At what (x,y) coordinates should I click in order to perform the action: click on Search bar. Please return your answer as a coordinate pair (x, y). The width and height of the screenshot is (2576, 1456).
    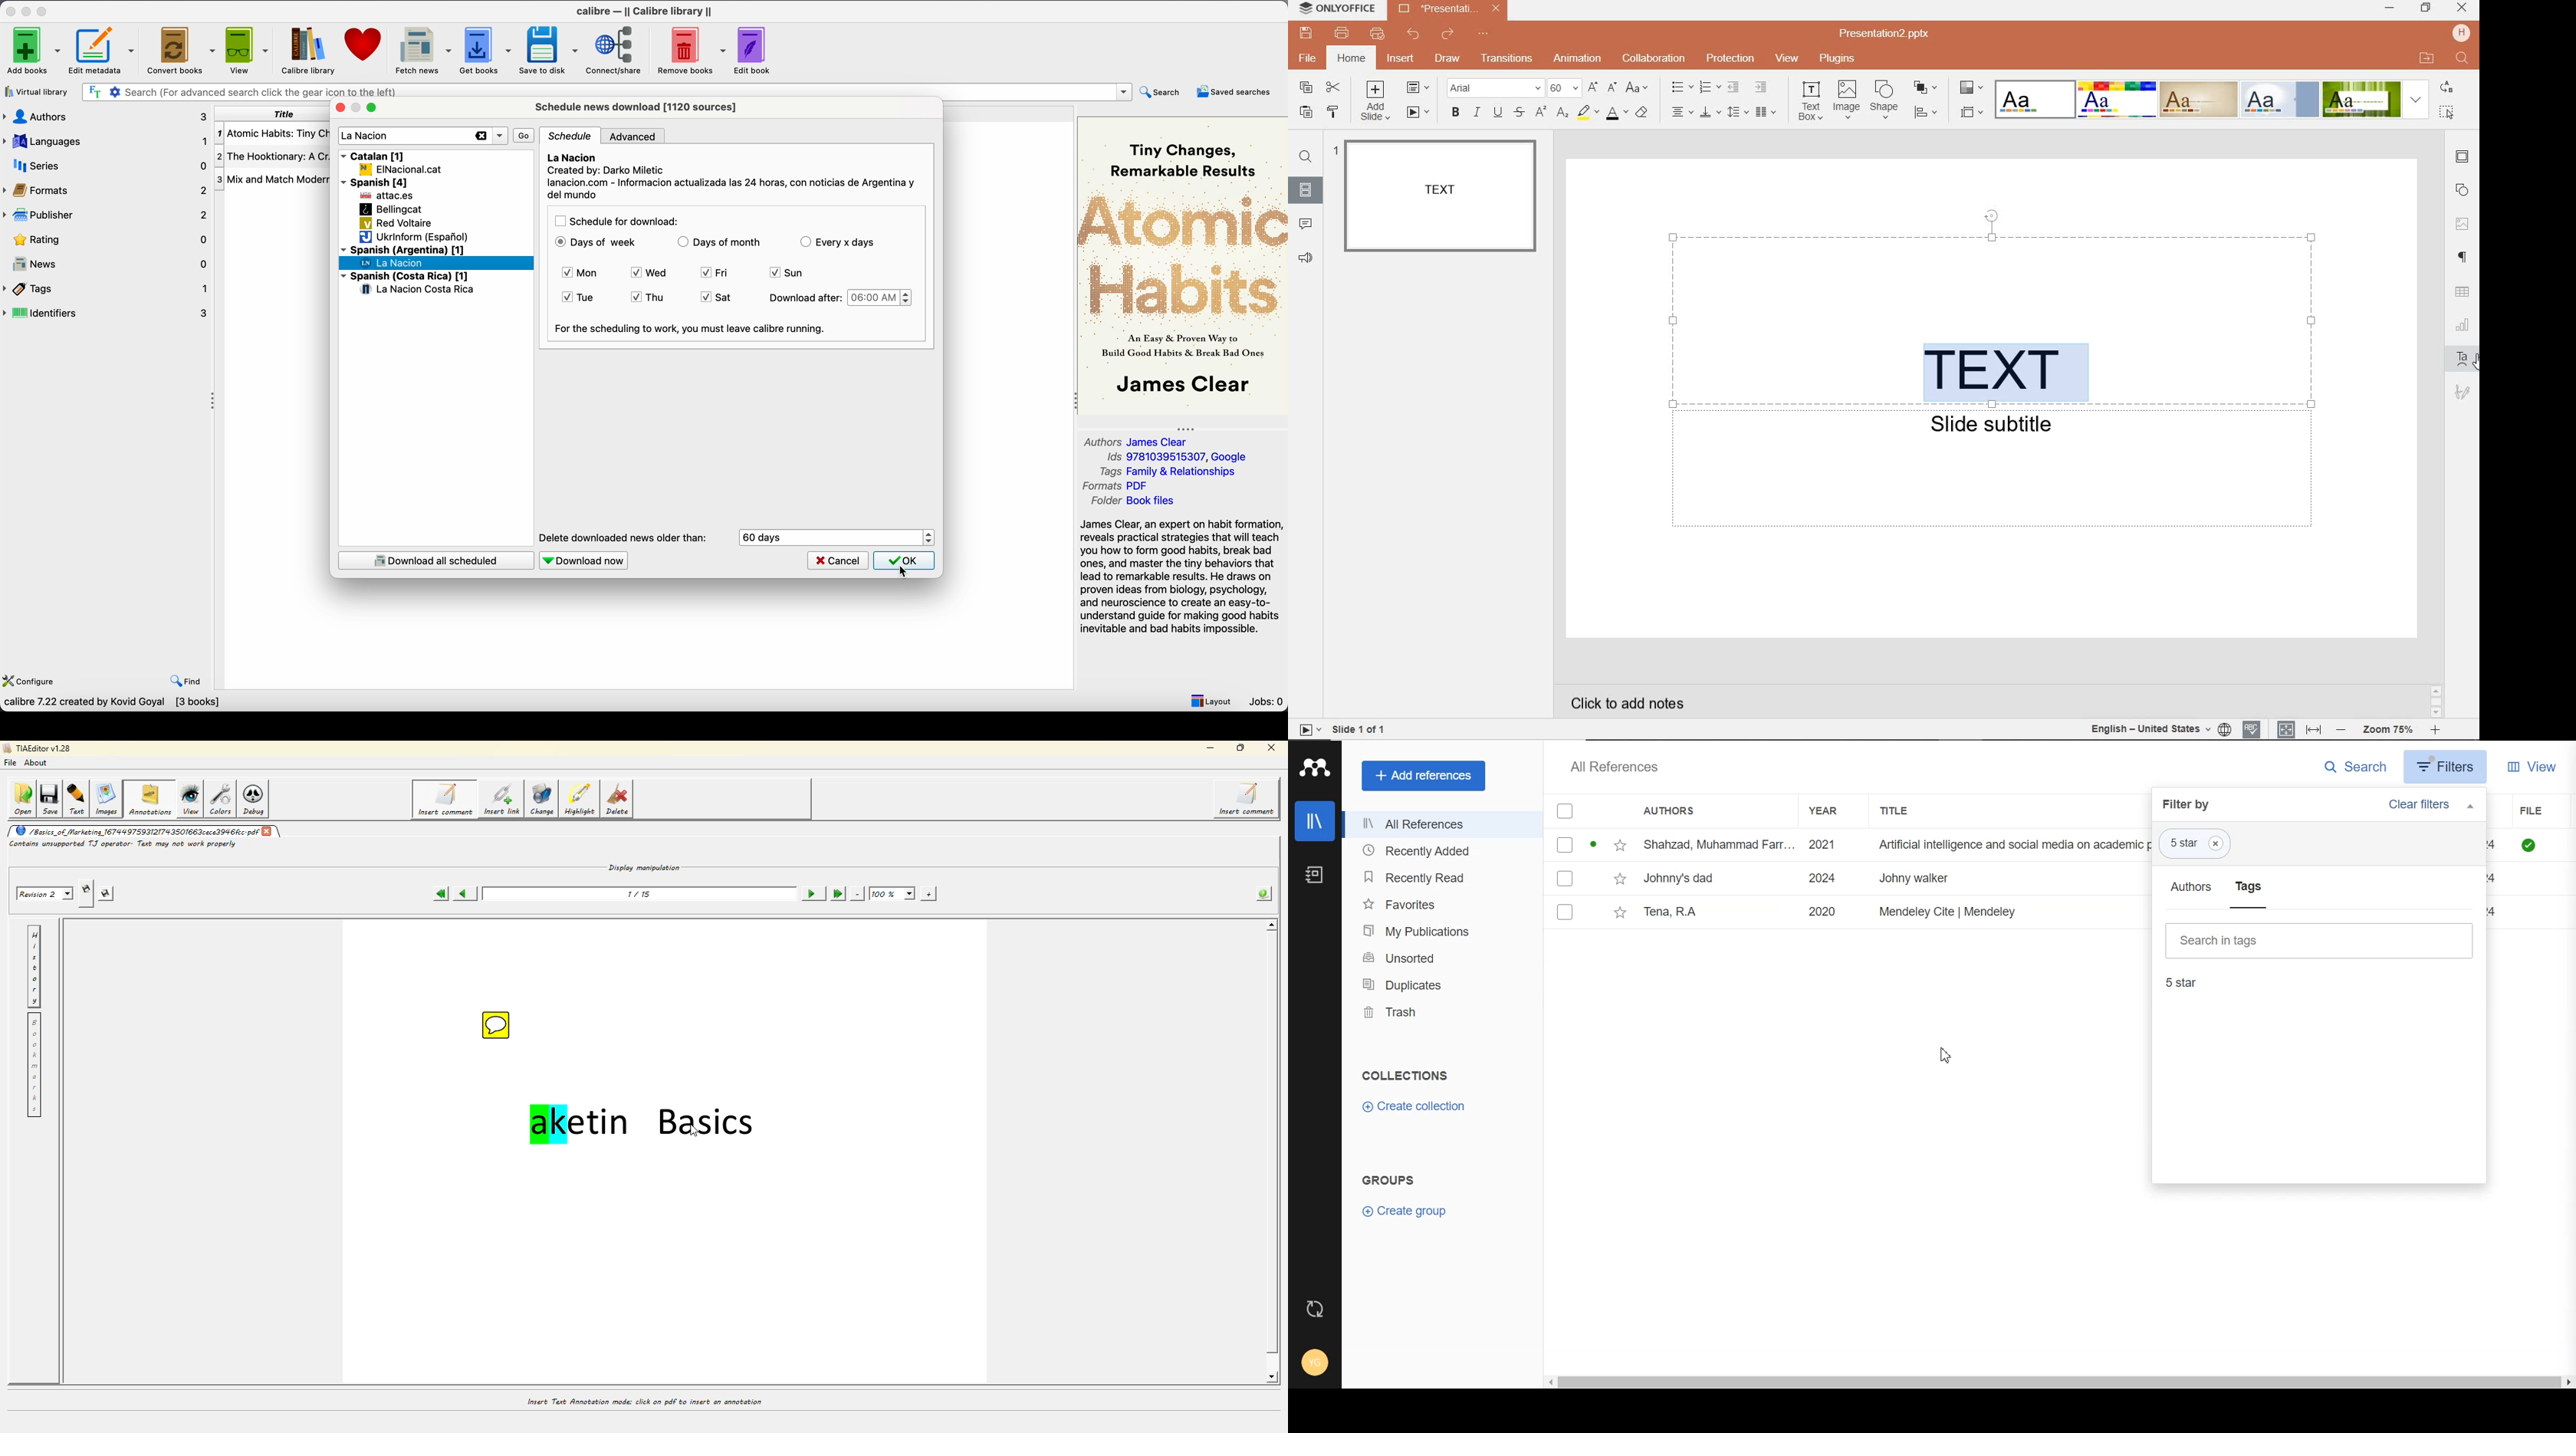
    Looking at the image, I should click on (2326, 941).